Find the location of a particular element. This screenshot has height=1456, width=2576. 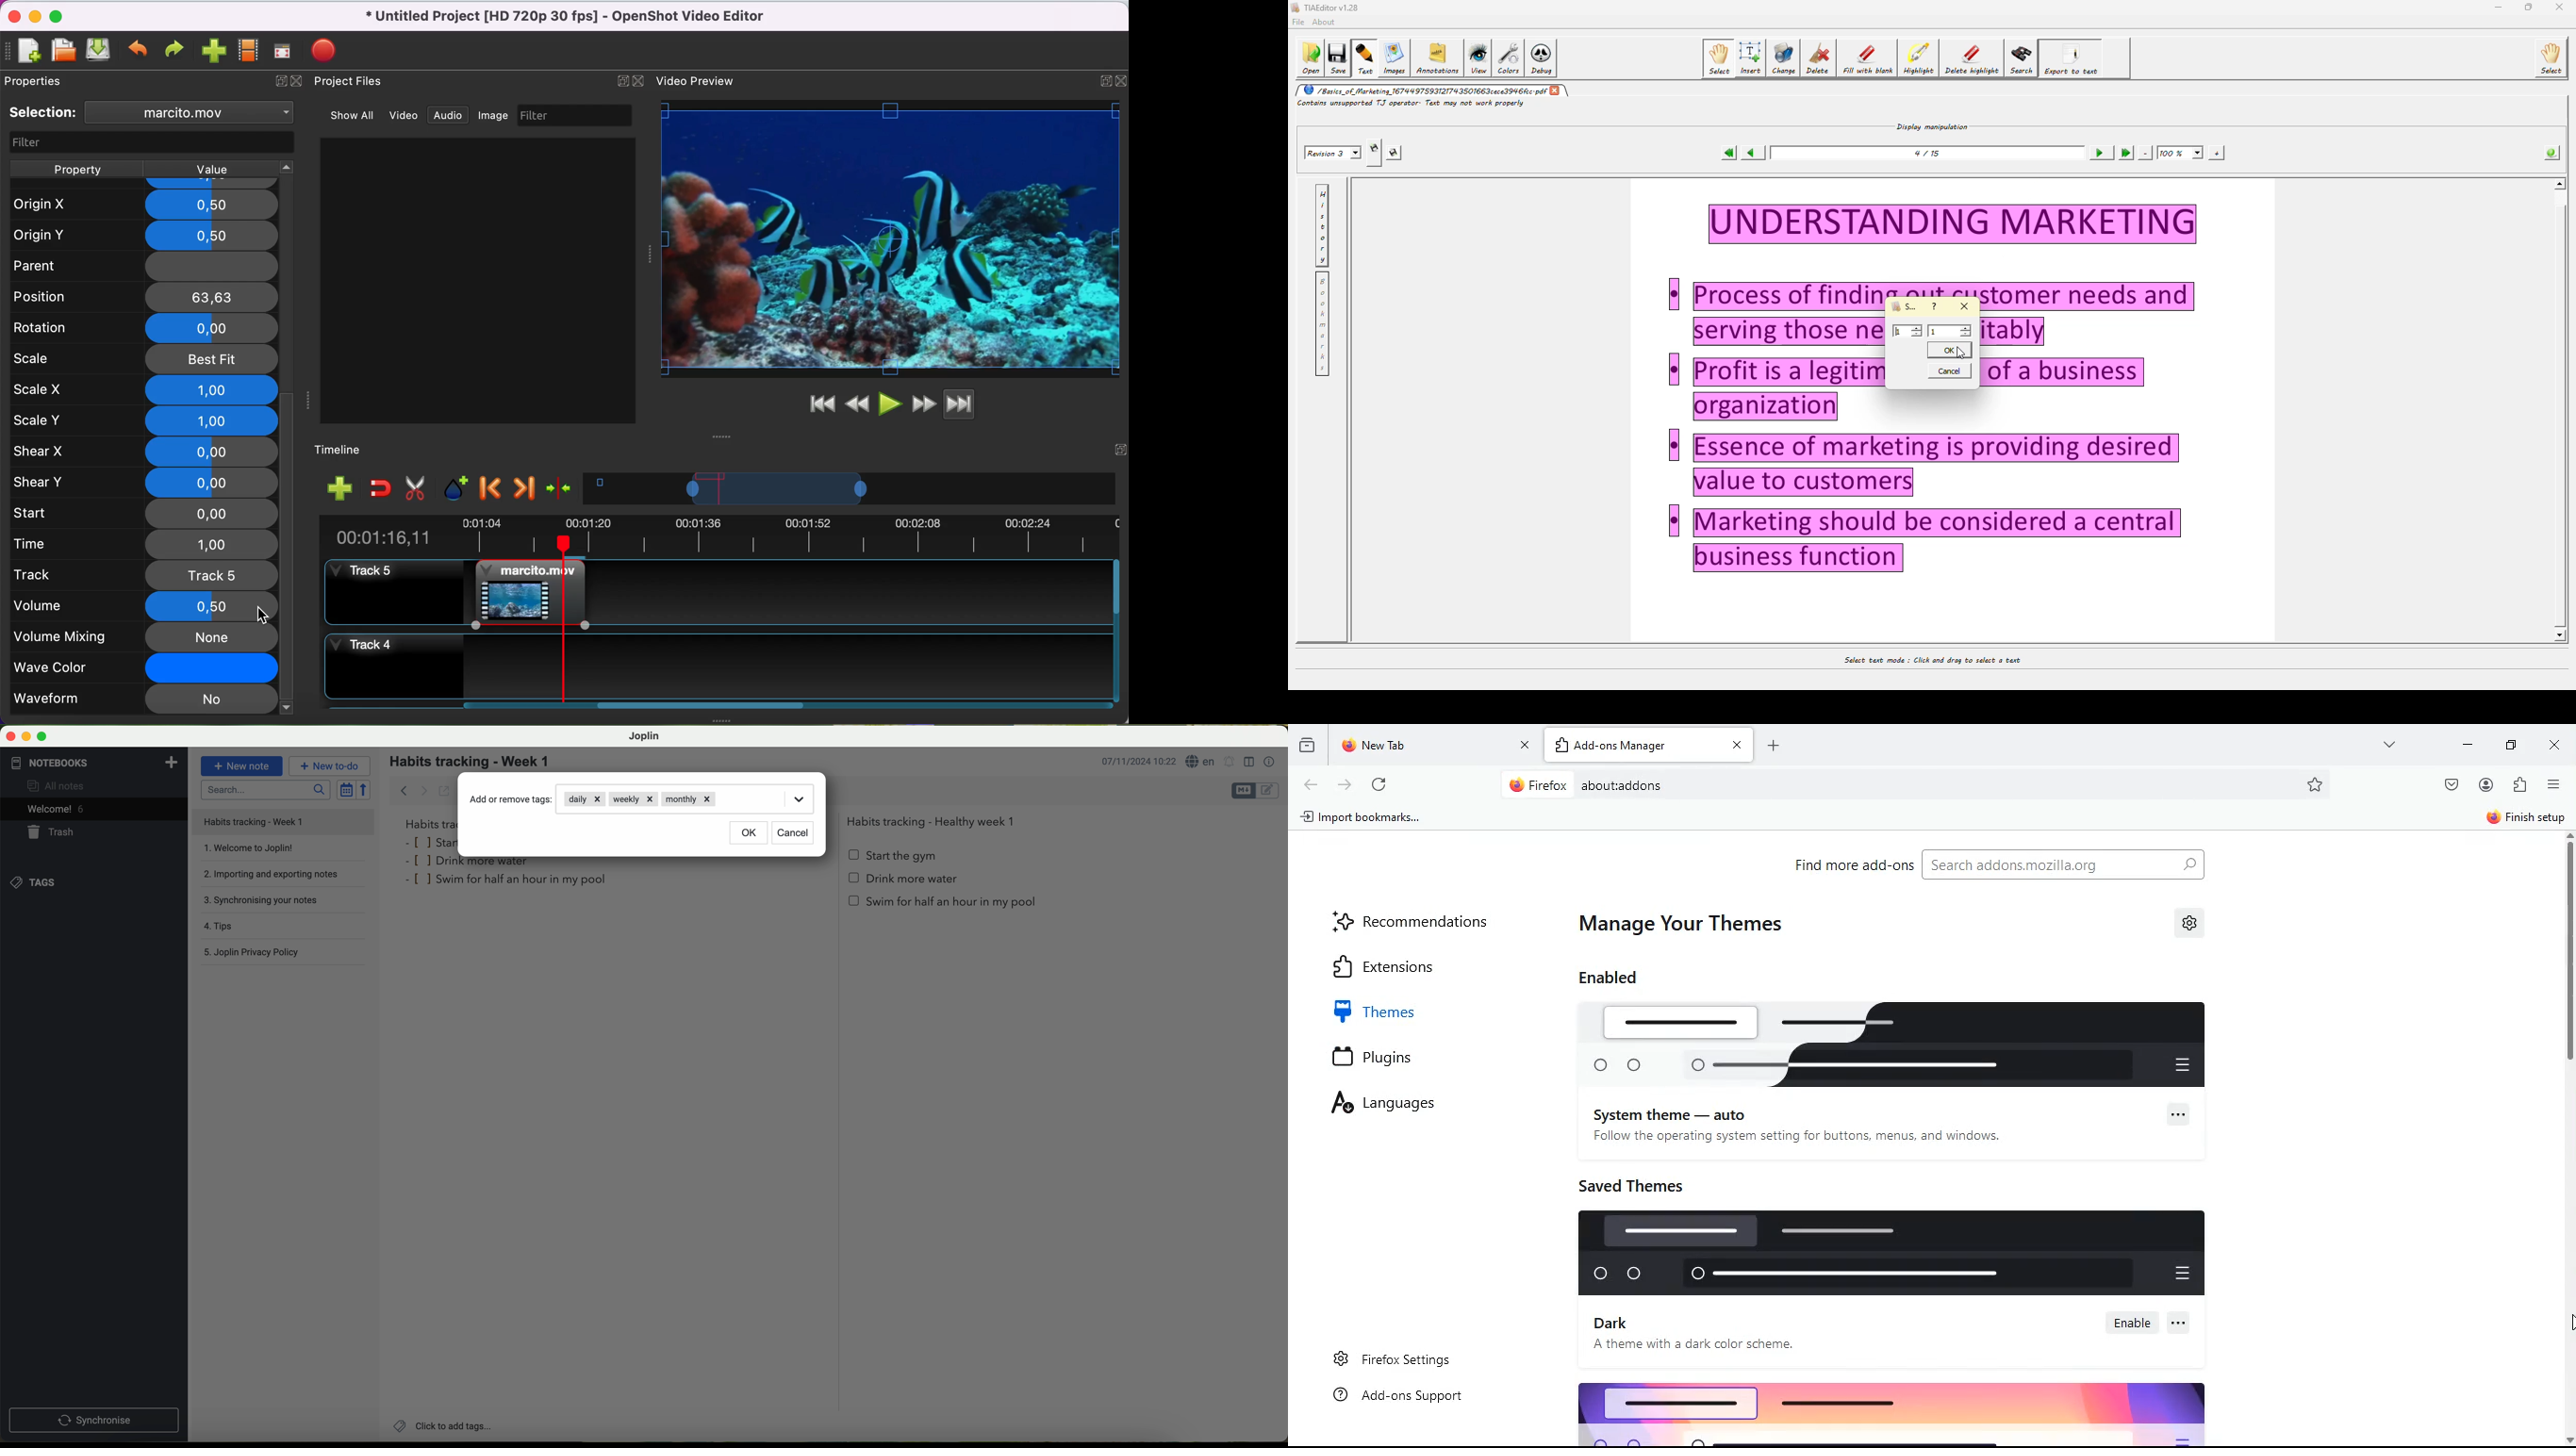

close is located at coordinates (641, 80).